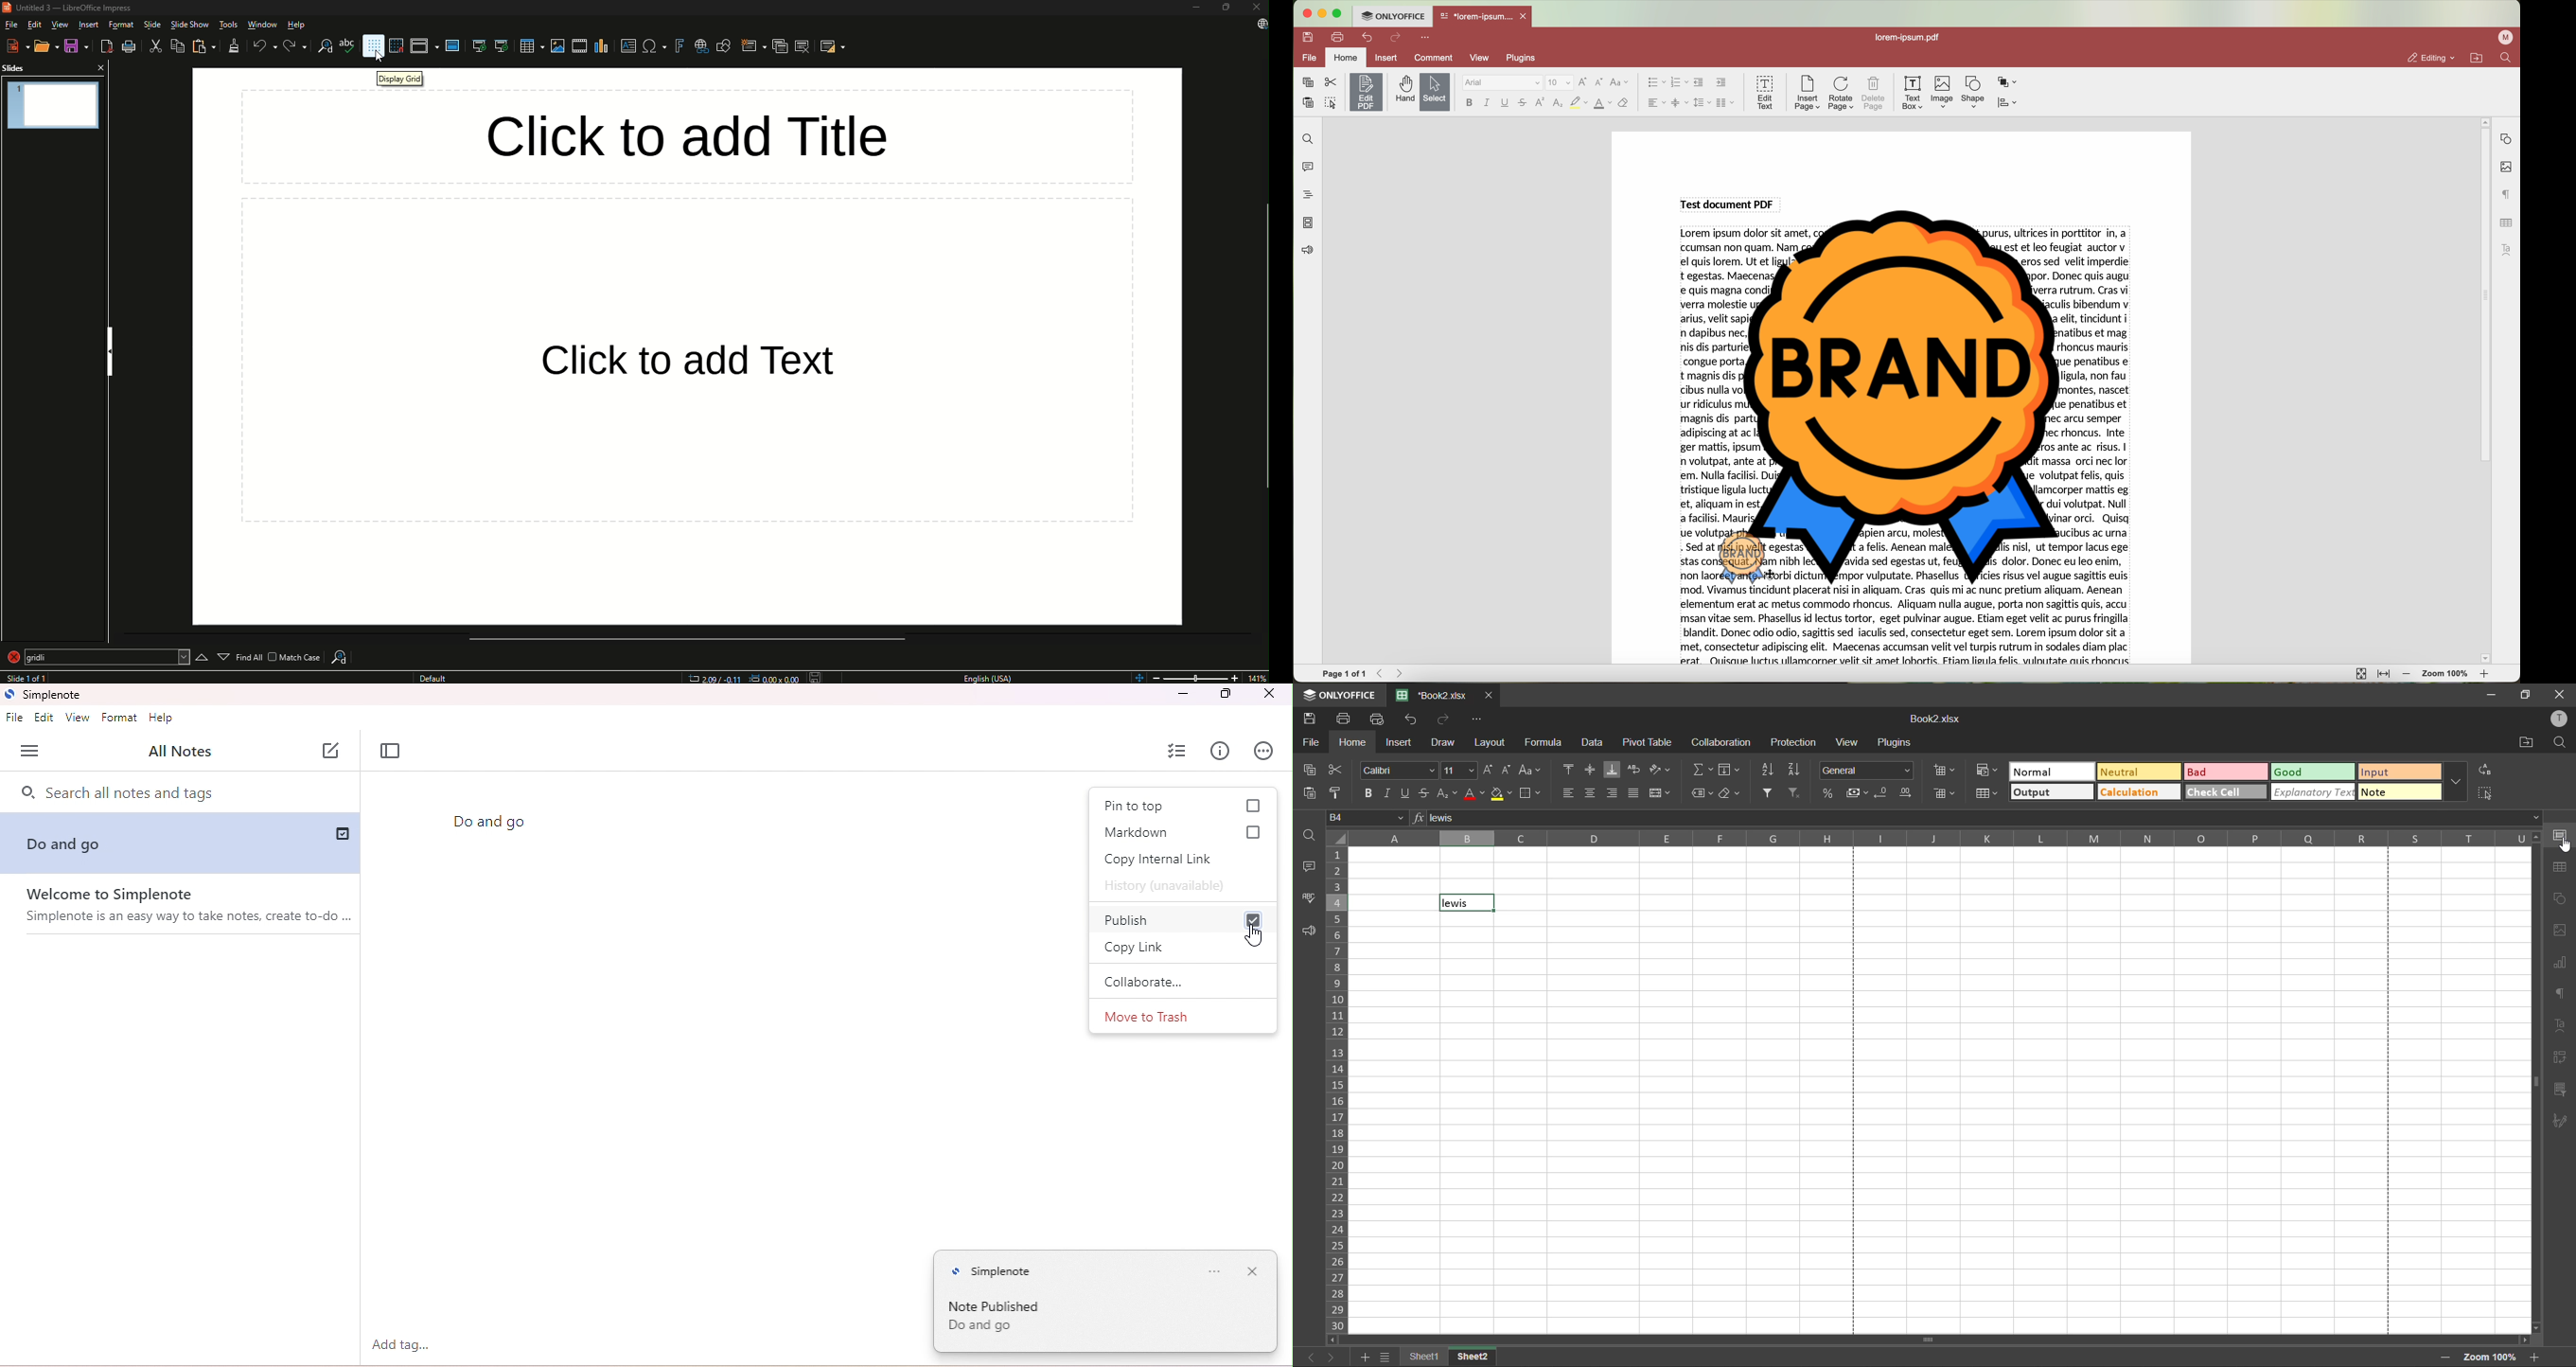 Image resolution: width=2576 pixels, height=1372 pixels. What do you see at coordinates (578, 45) in the screenshot?
I see `Insert audio or video ` at bounding box center [578, 45].